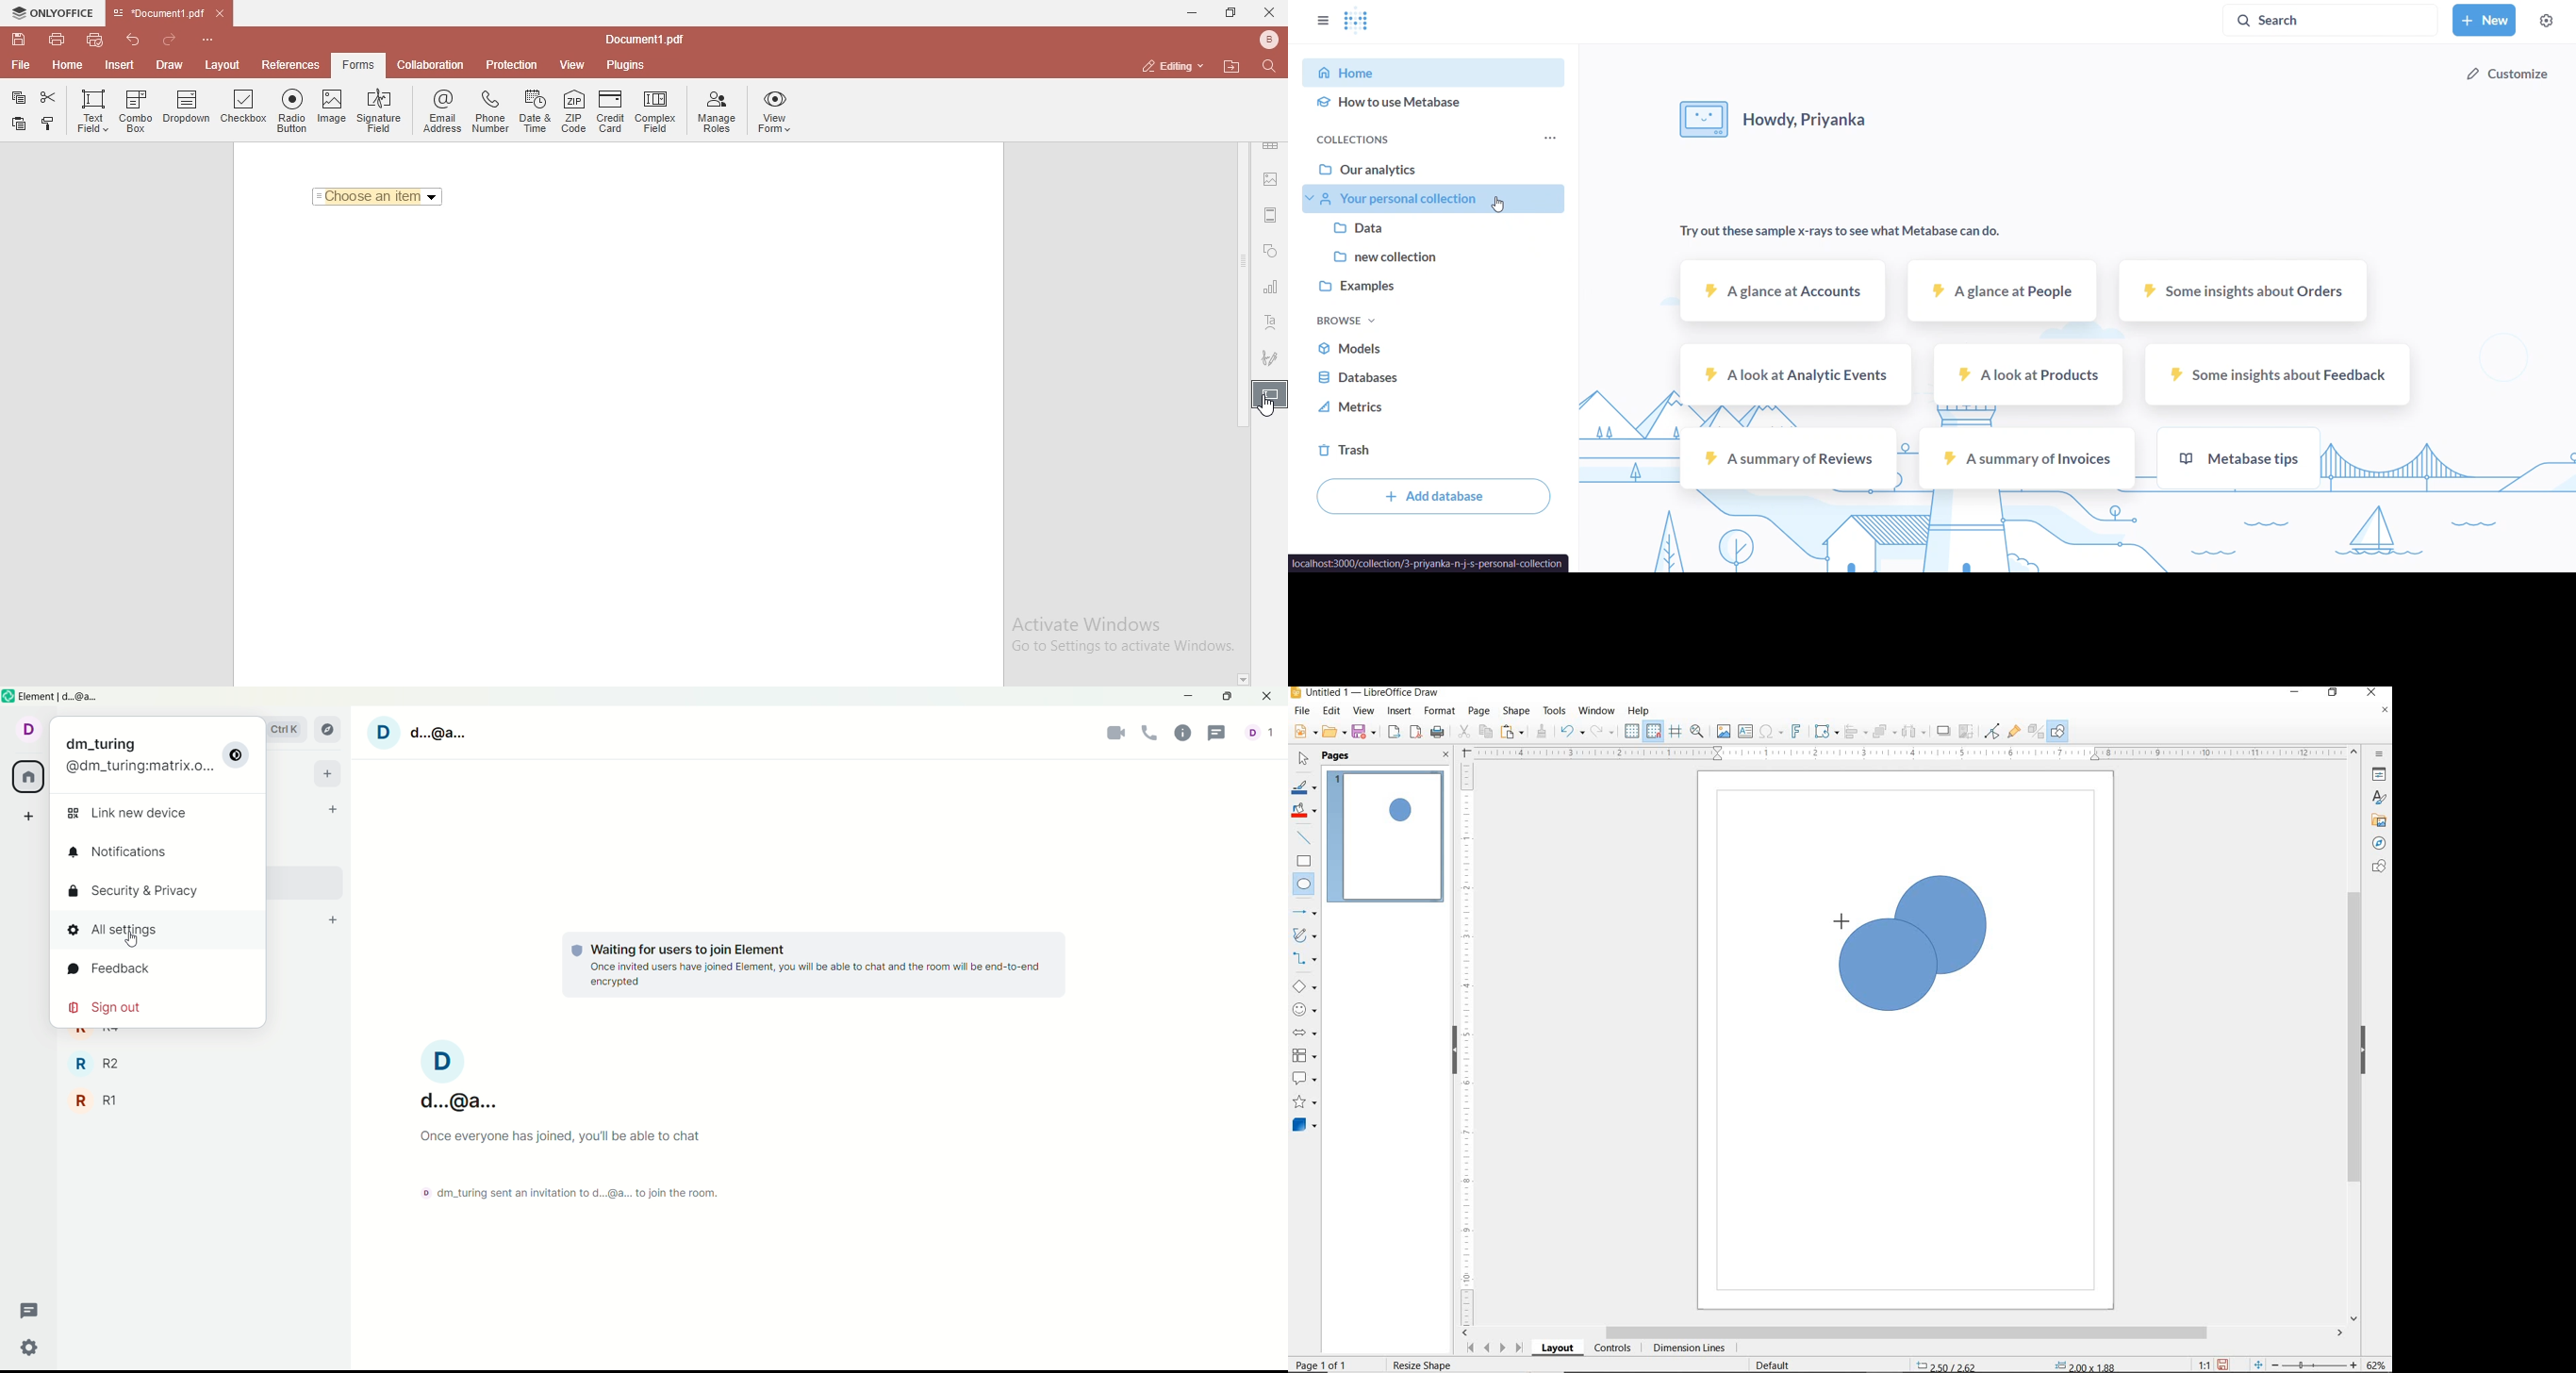 The height and width of the screenshot is (1400, 2576). What do you see at coordinates (2380, 755) in the screenshot?
I see `SIDEBAR SETTINGS` at bounding box center [2380, 755].